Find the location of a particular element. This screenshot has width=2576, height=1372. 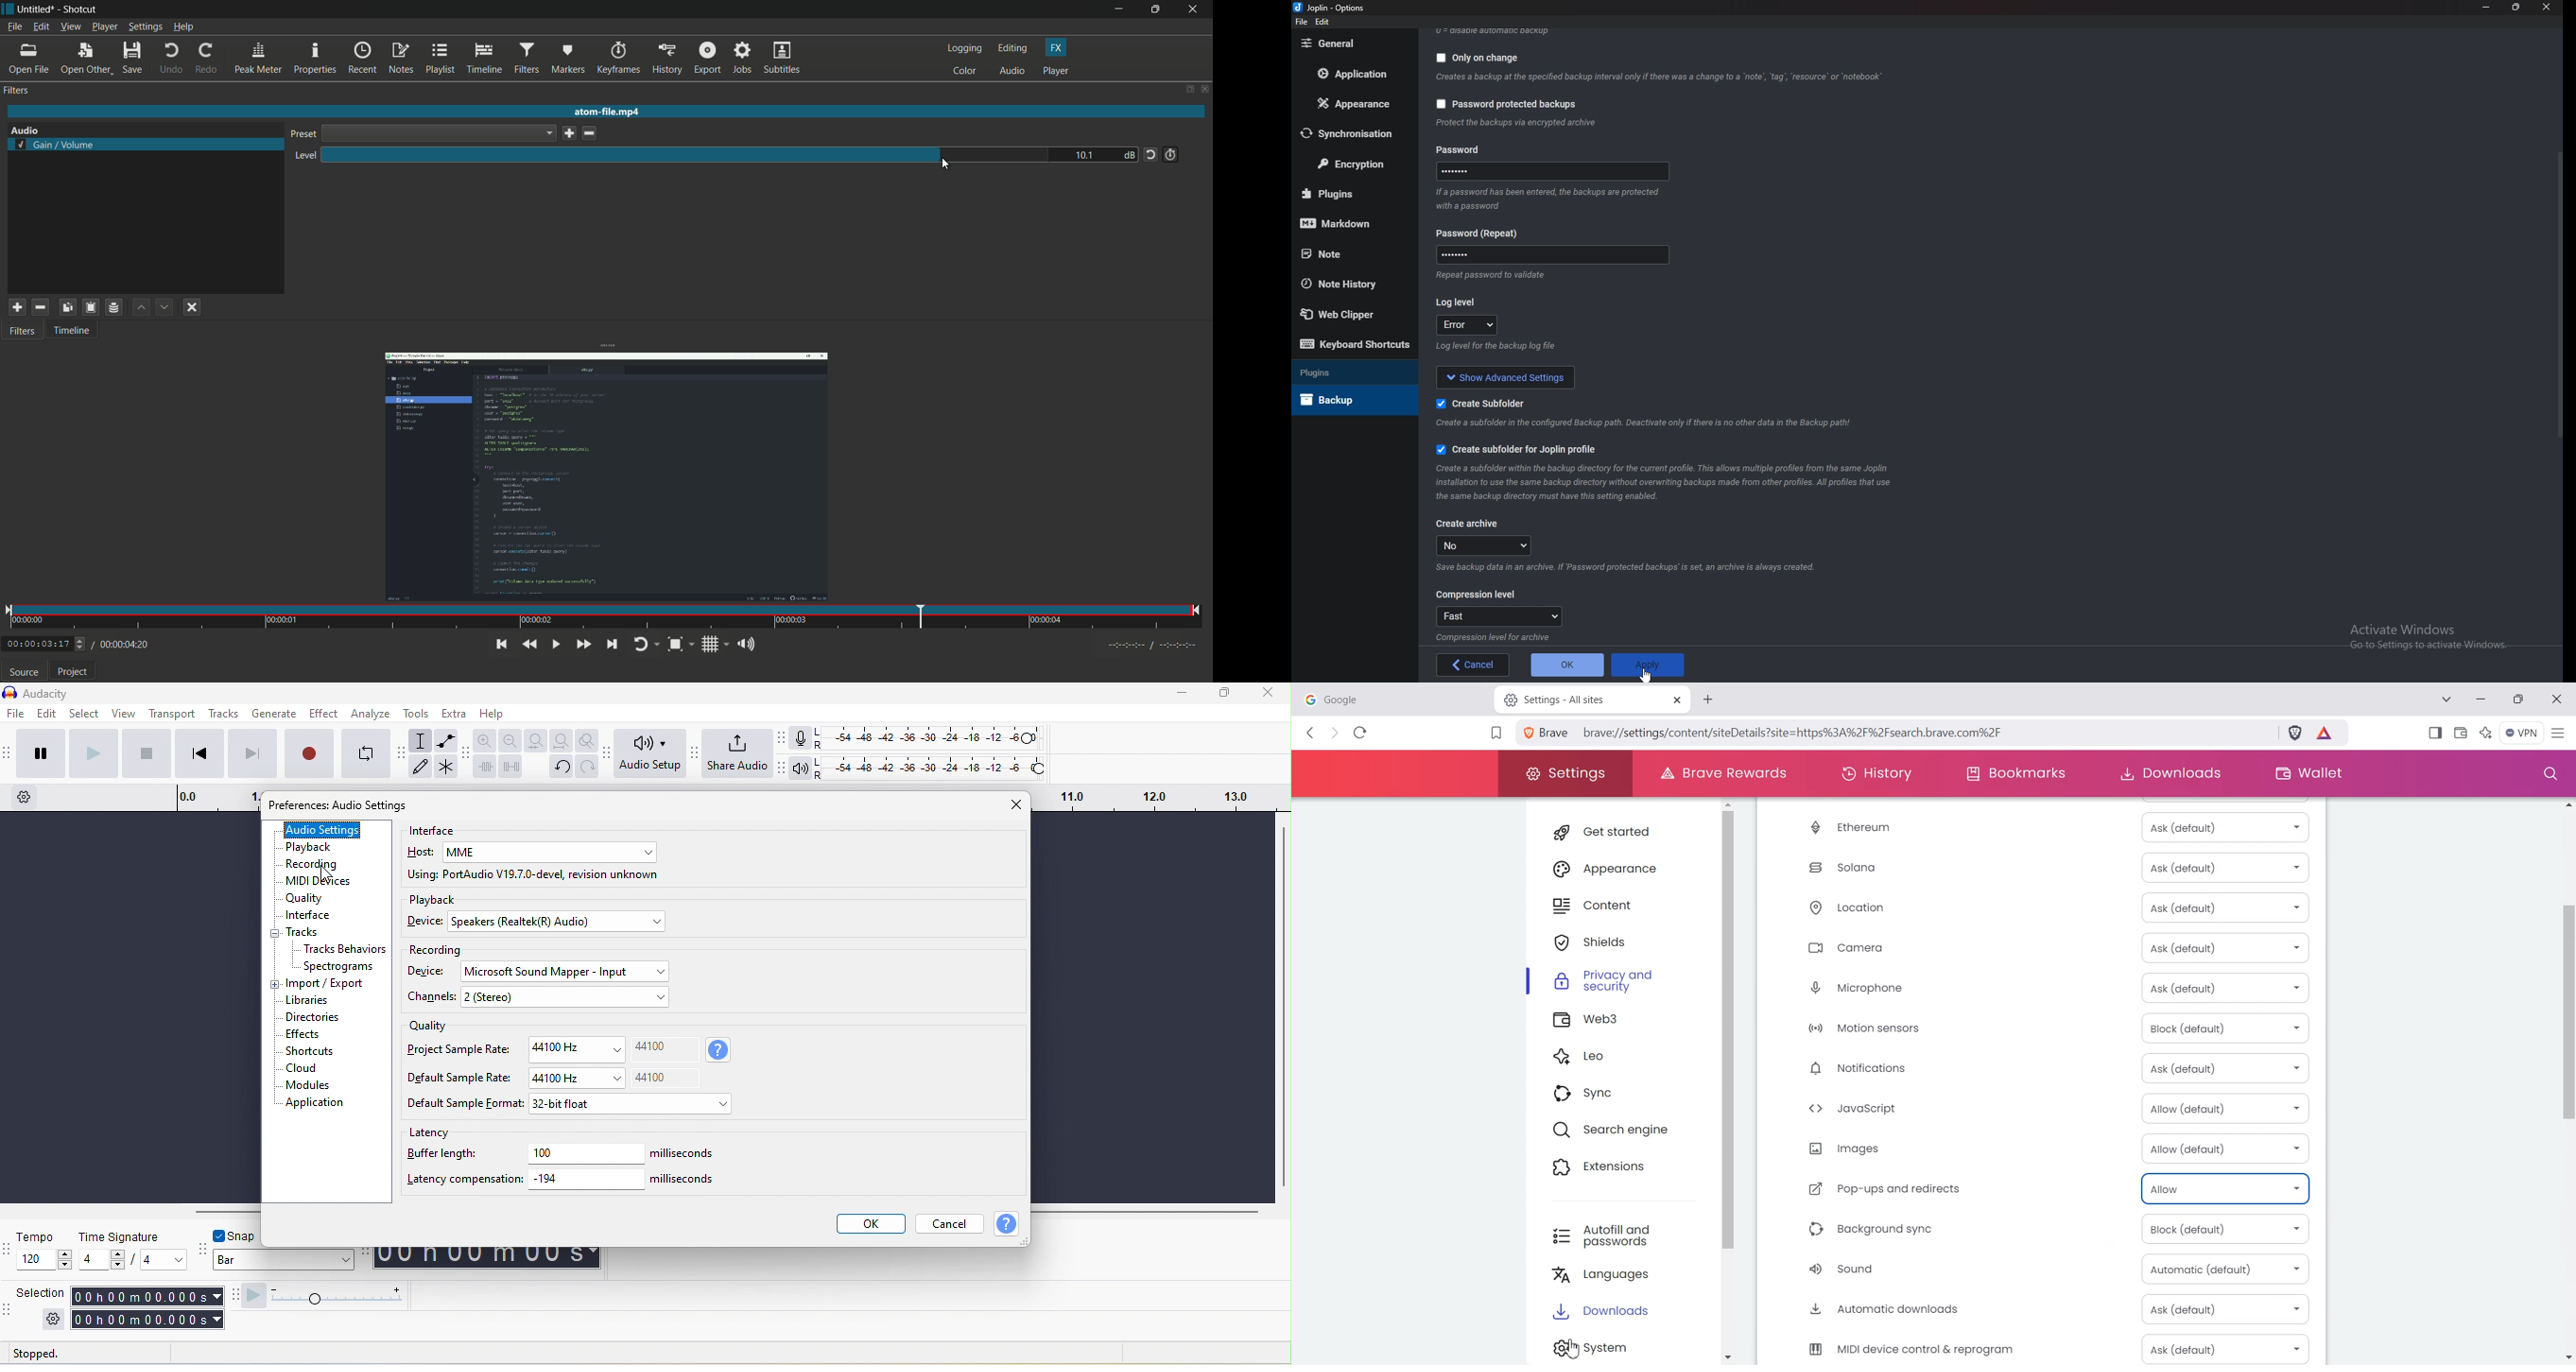

preset is located at coordinates (301, 135).